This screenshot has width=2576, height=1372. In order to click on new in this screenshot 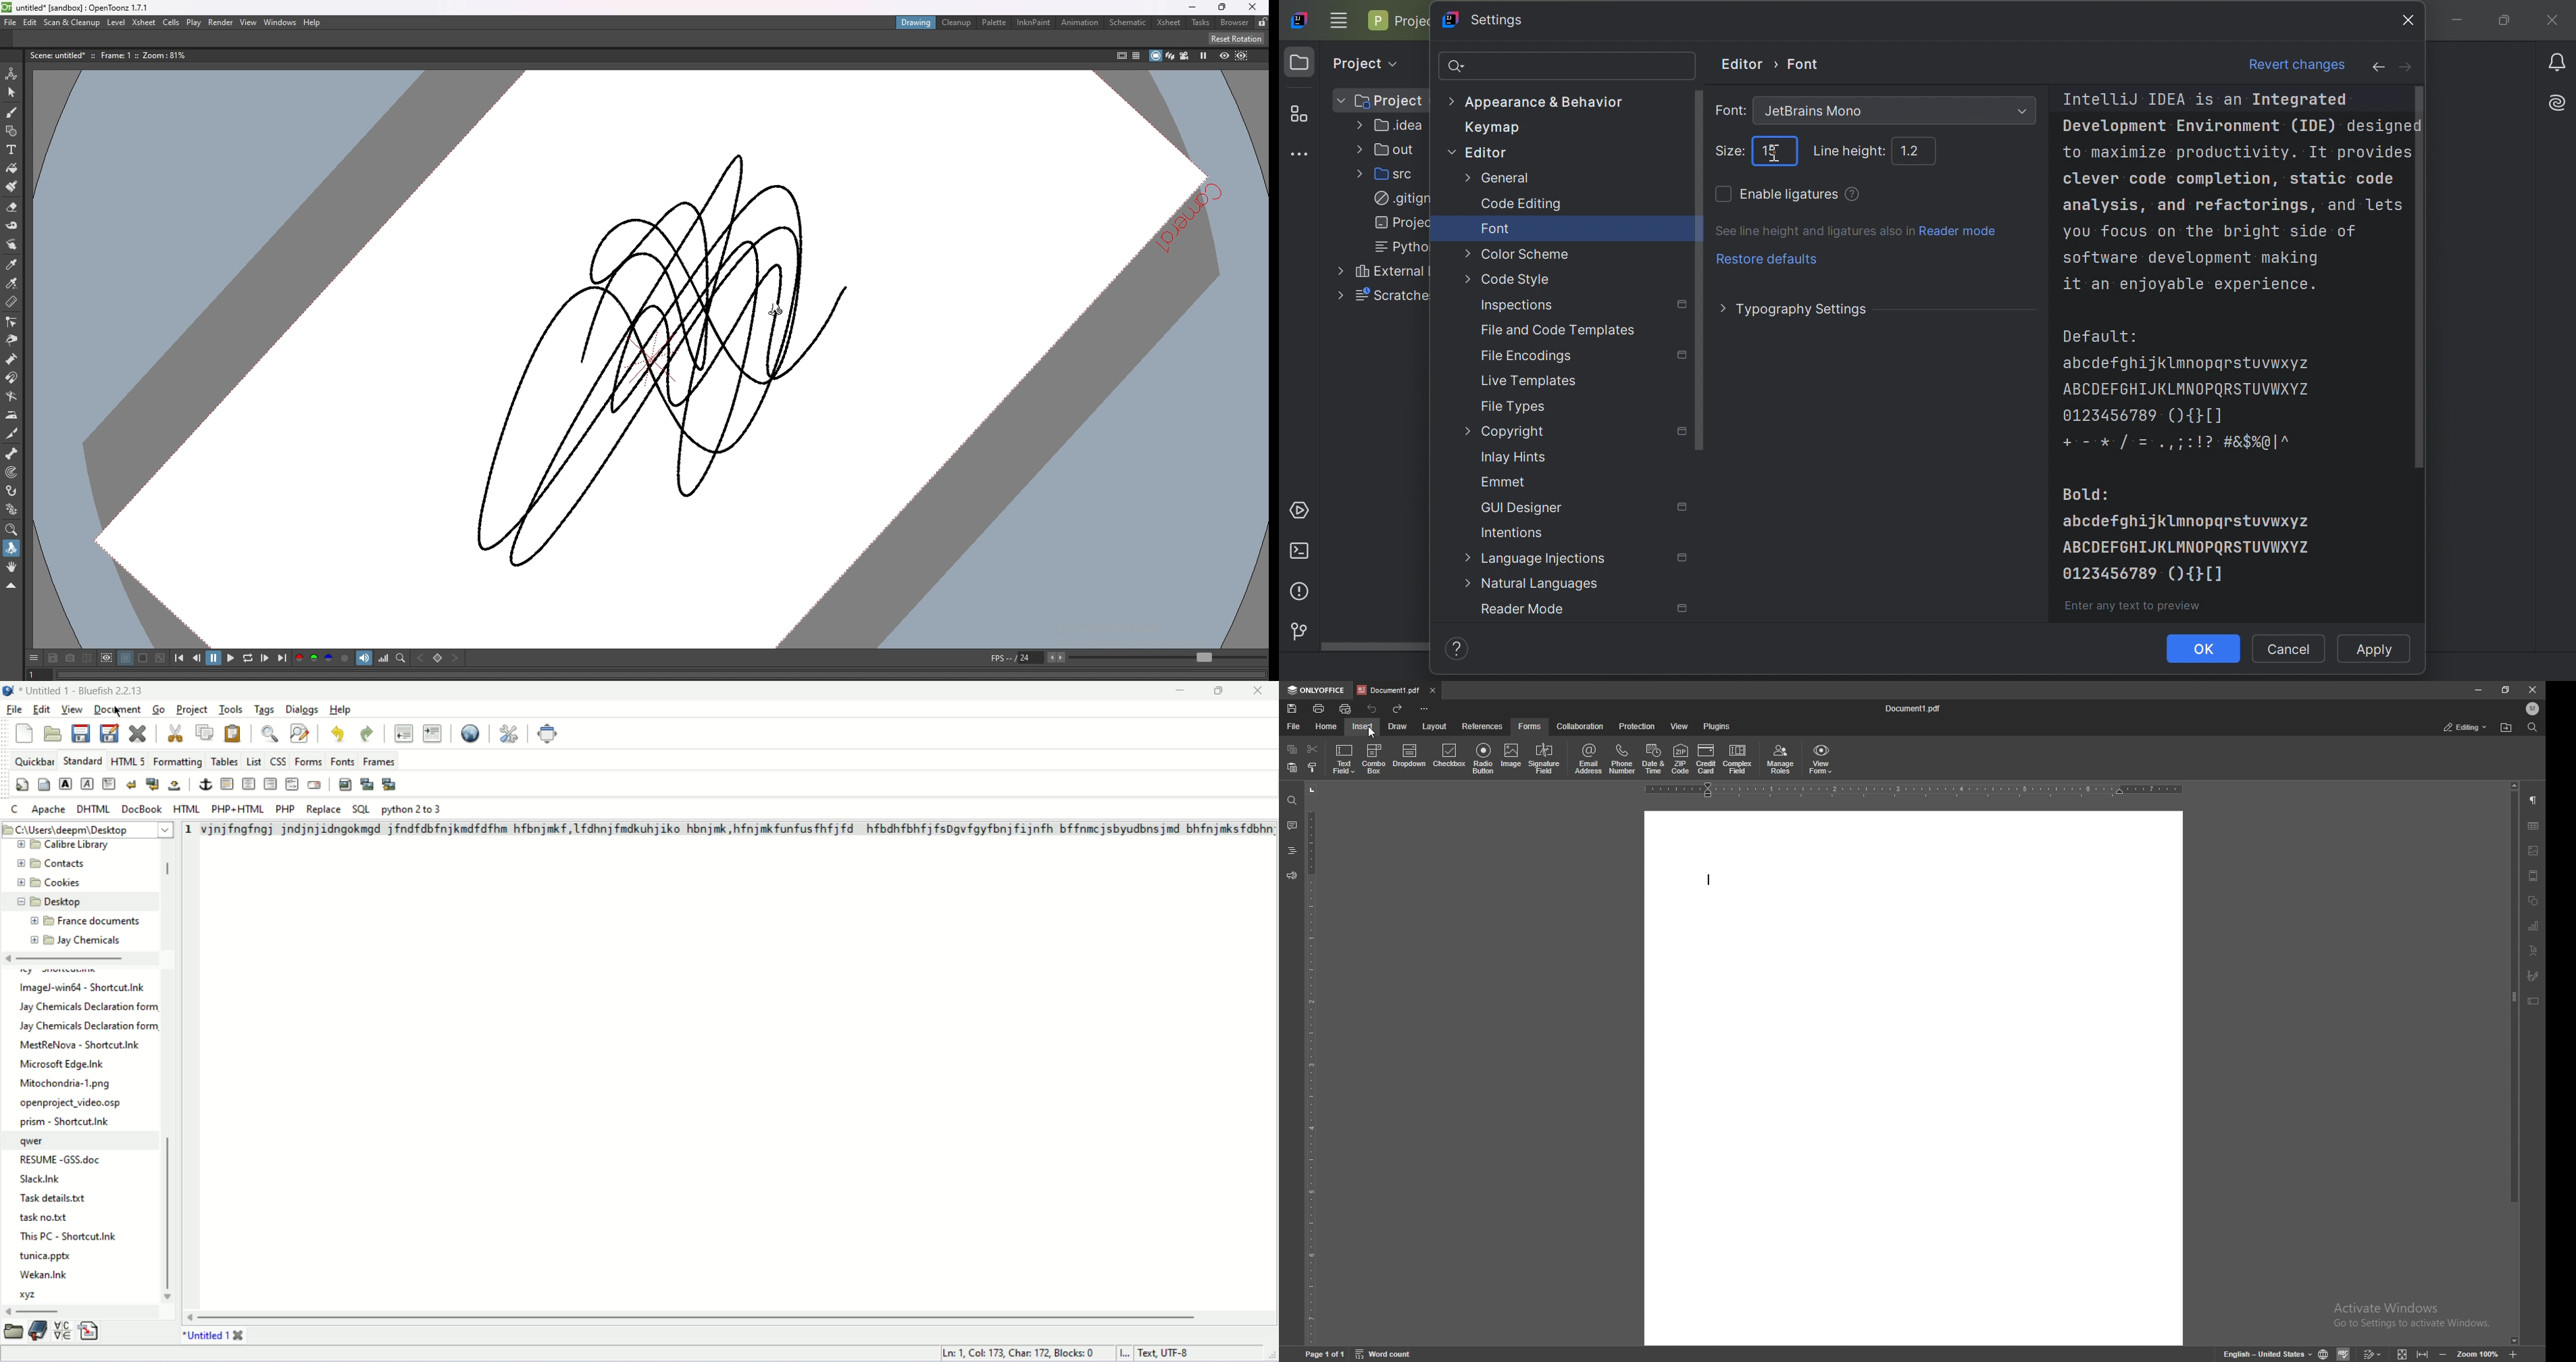, I will do `click(24, 733)`.